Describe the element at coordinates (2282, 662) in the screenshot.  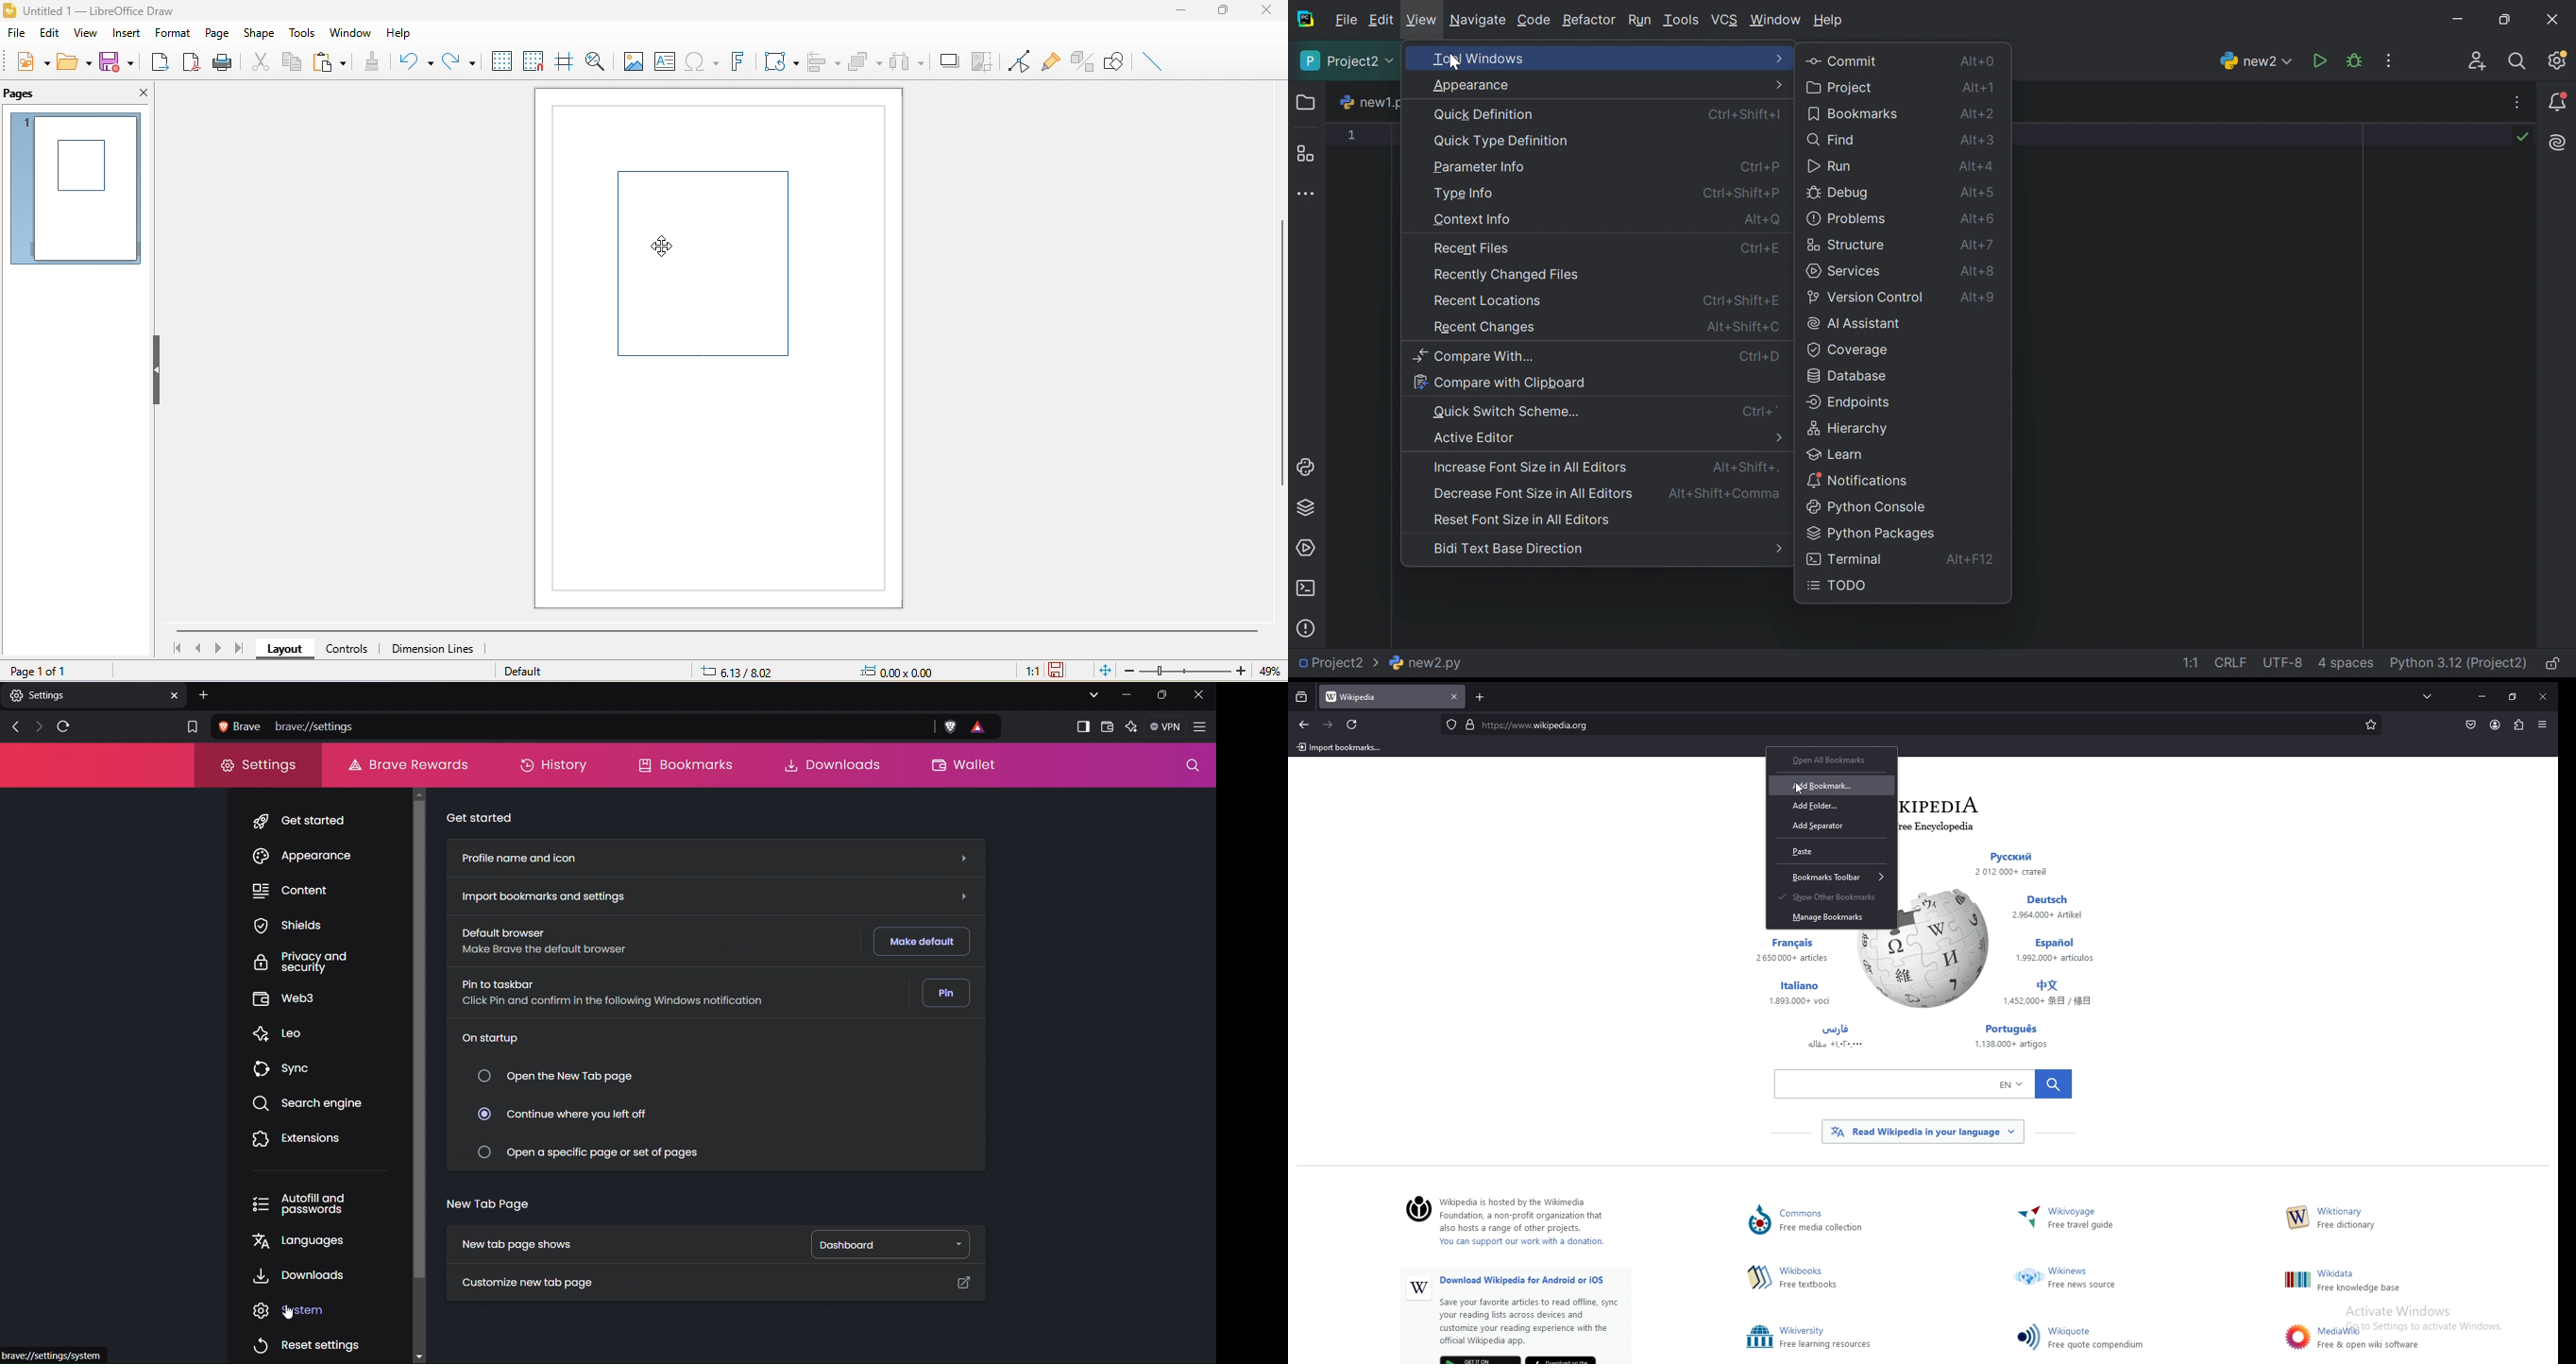
I see `UTF-8` at that location.